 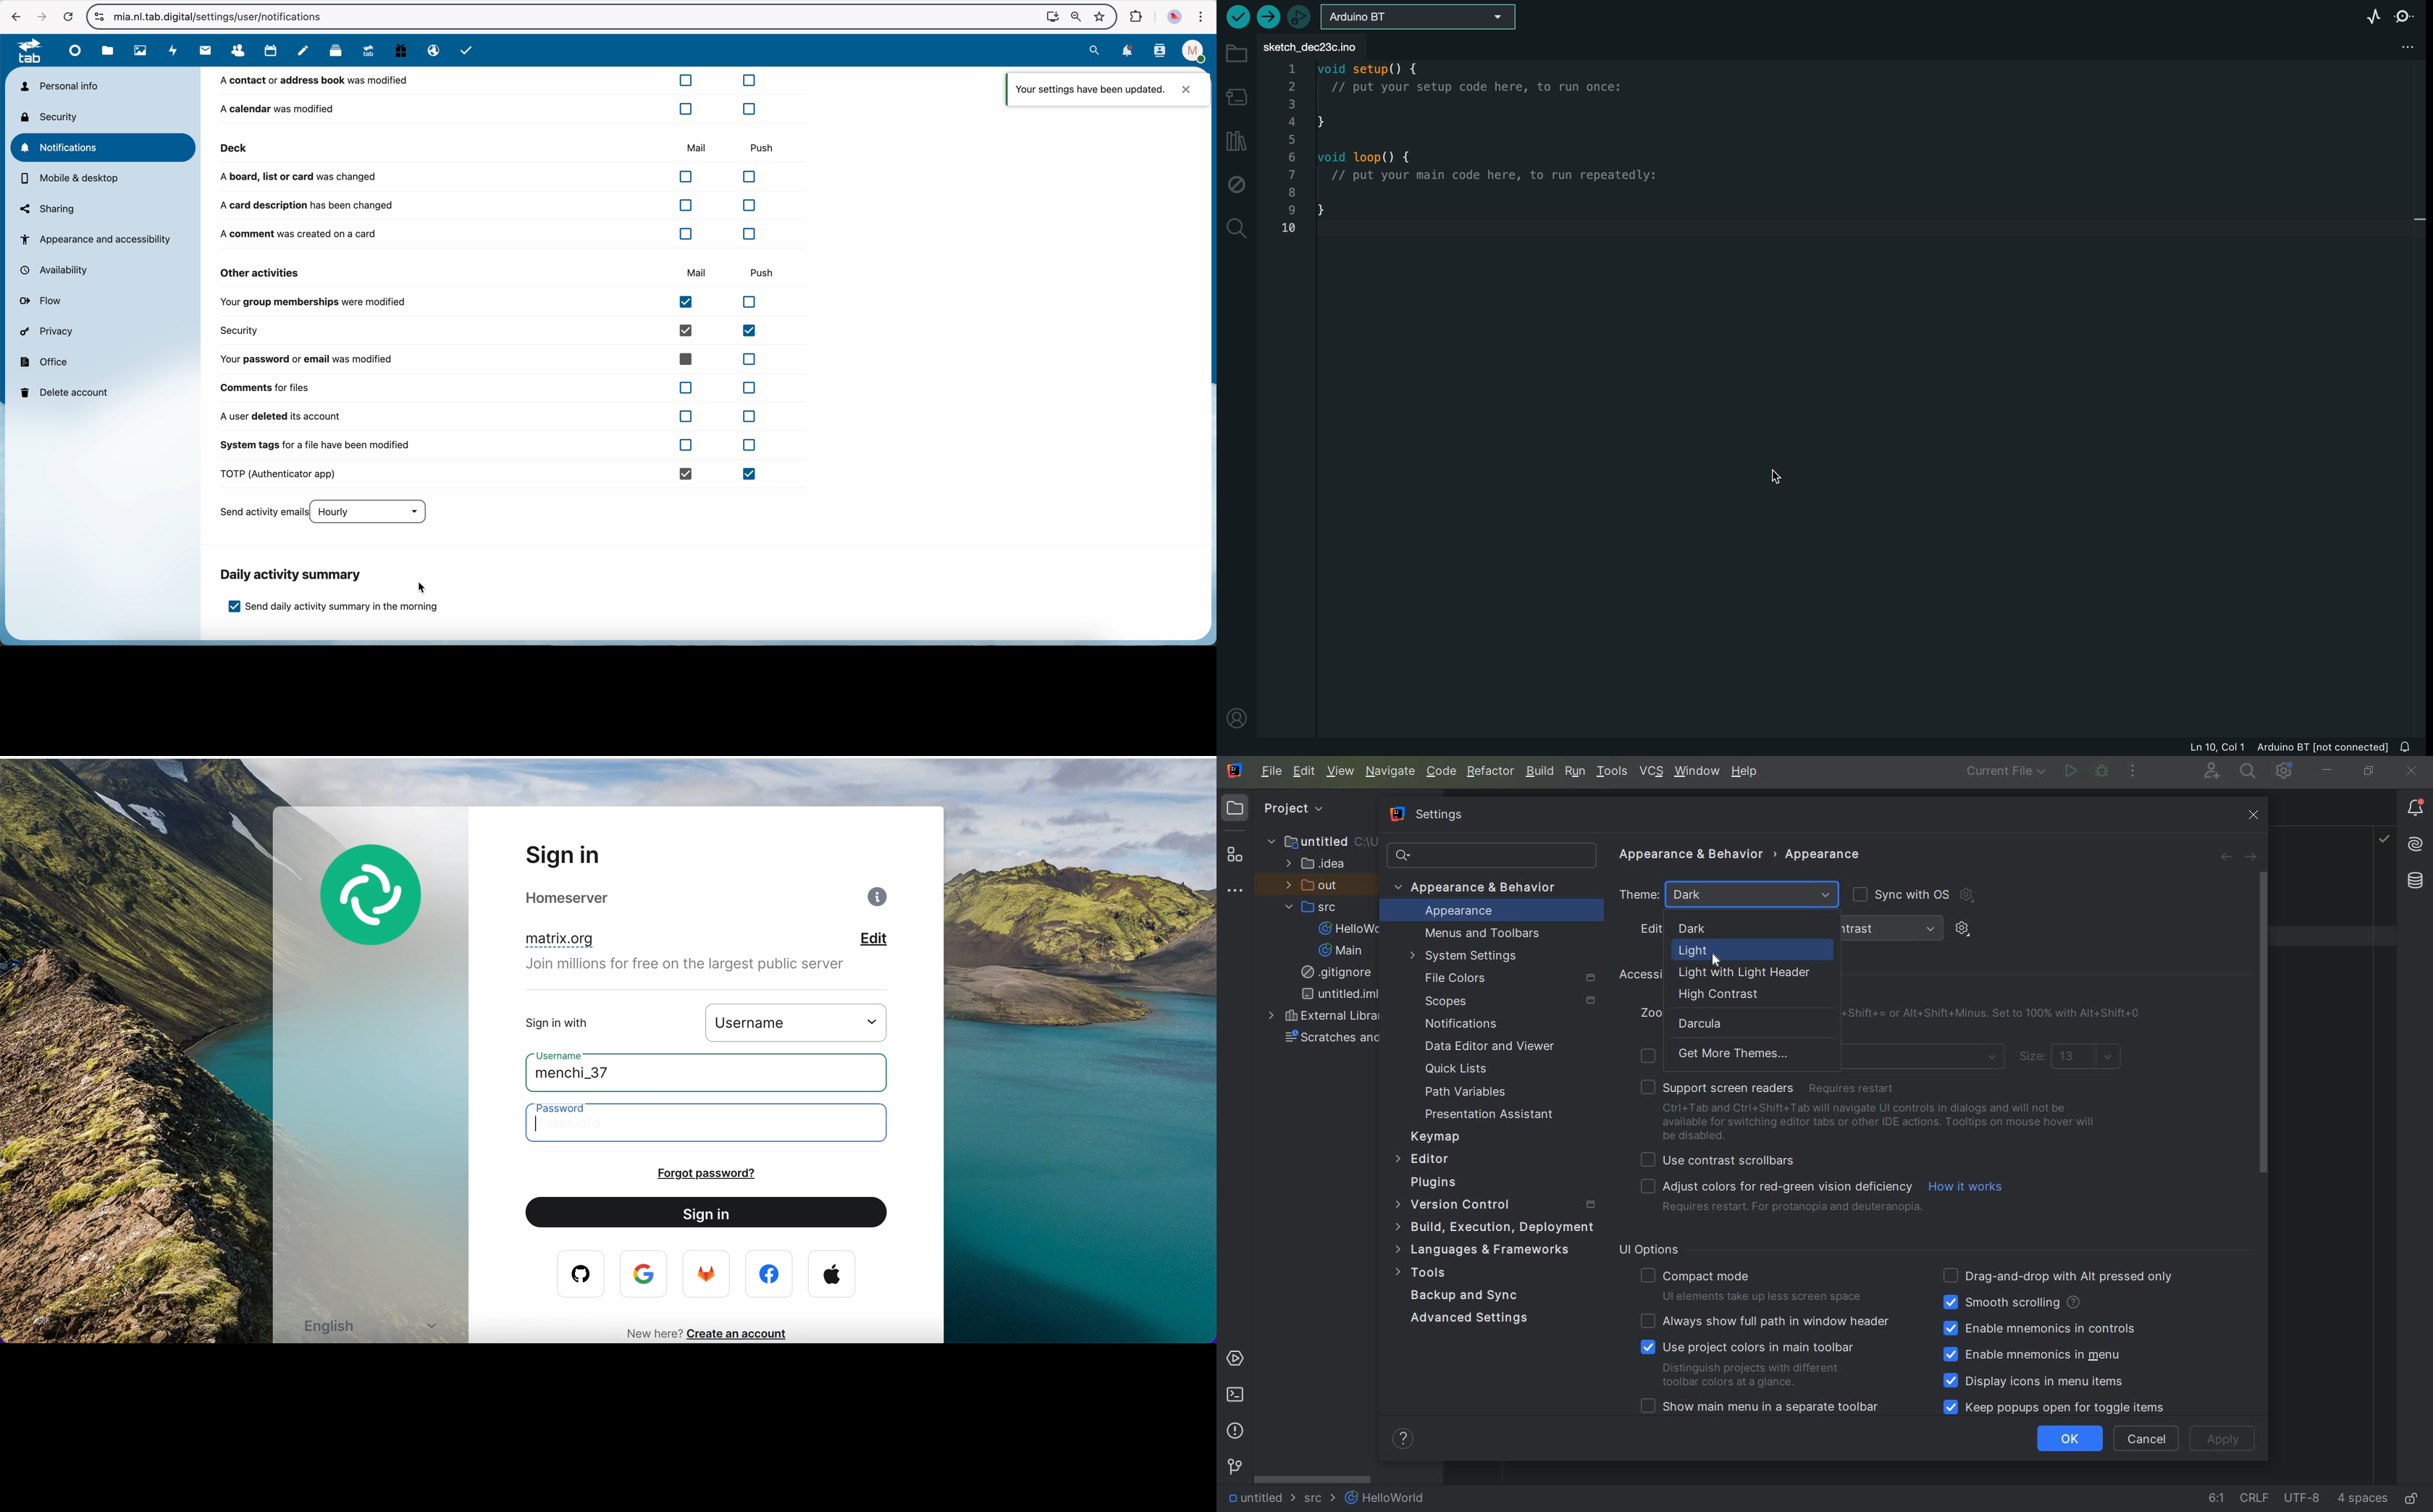 What do you see at coordinates (1405, 1439) in the screenshot?
I see `help` at bounding box center [1405, 1439].